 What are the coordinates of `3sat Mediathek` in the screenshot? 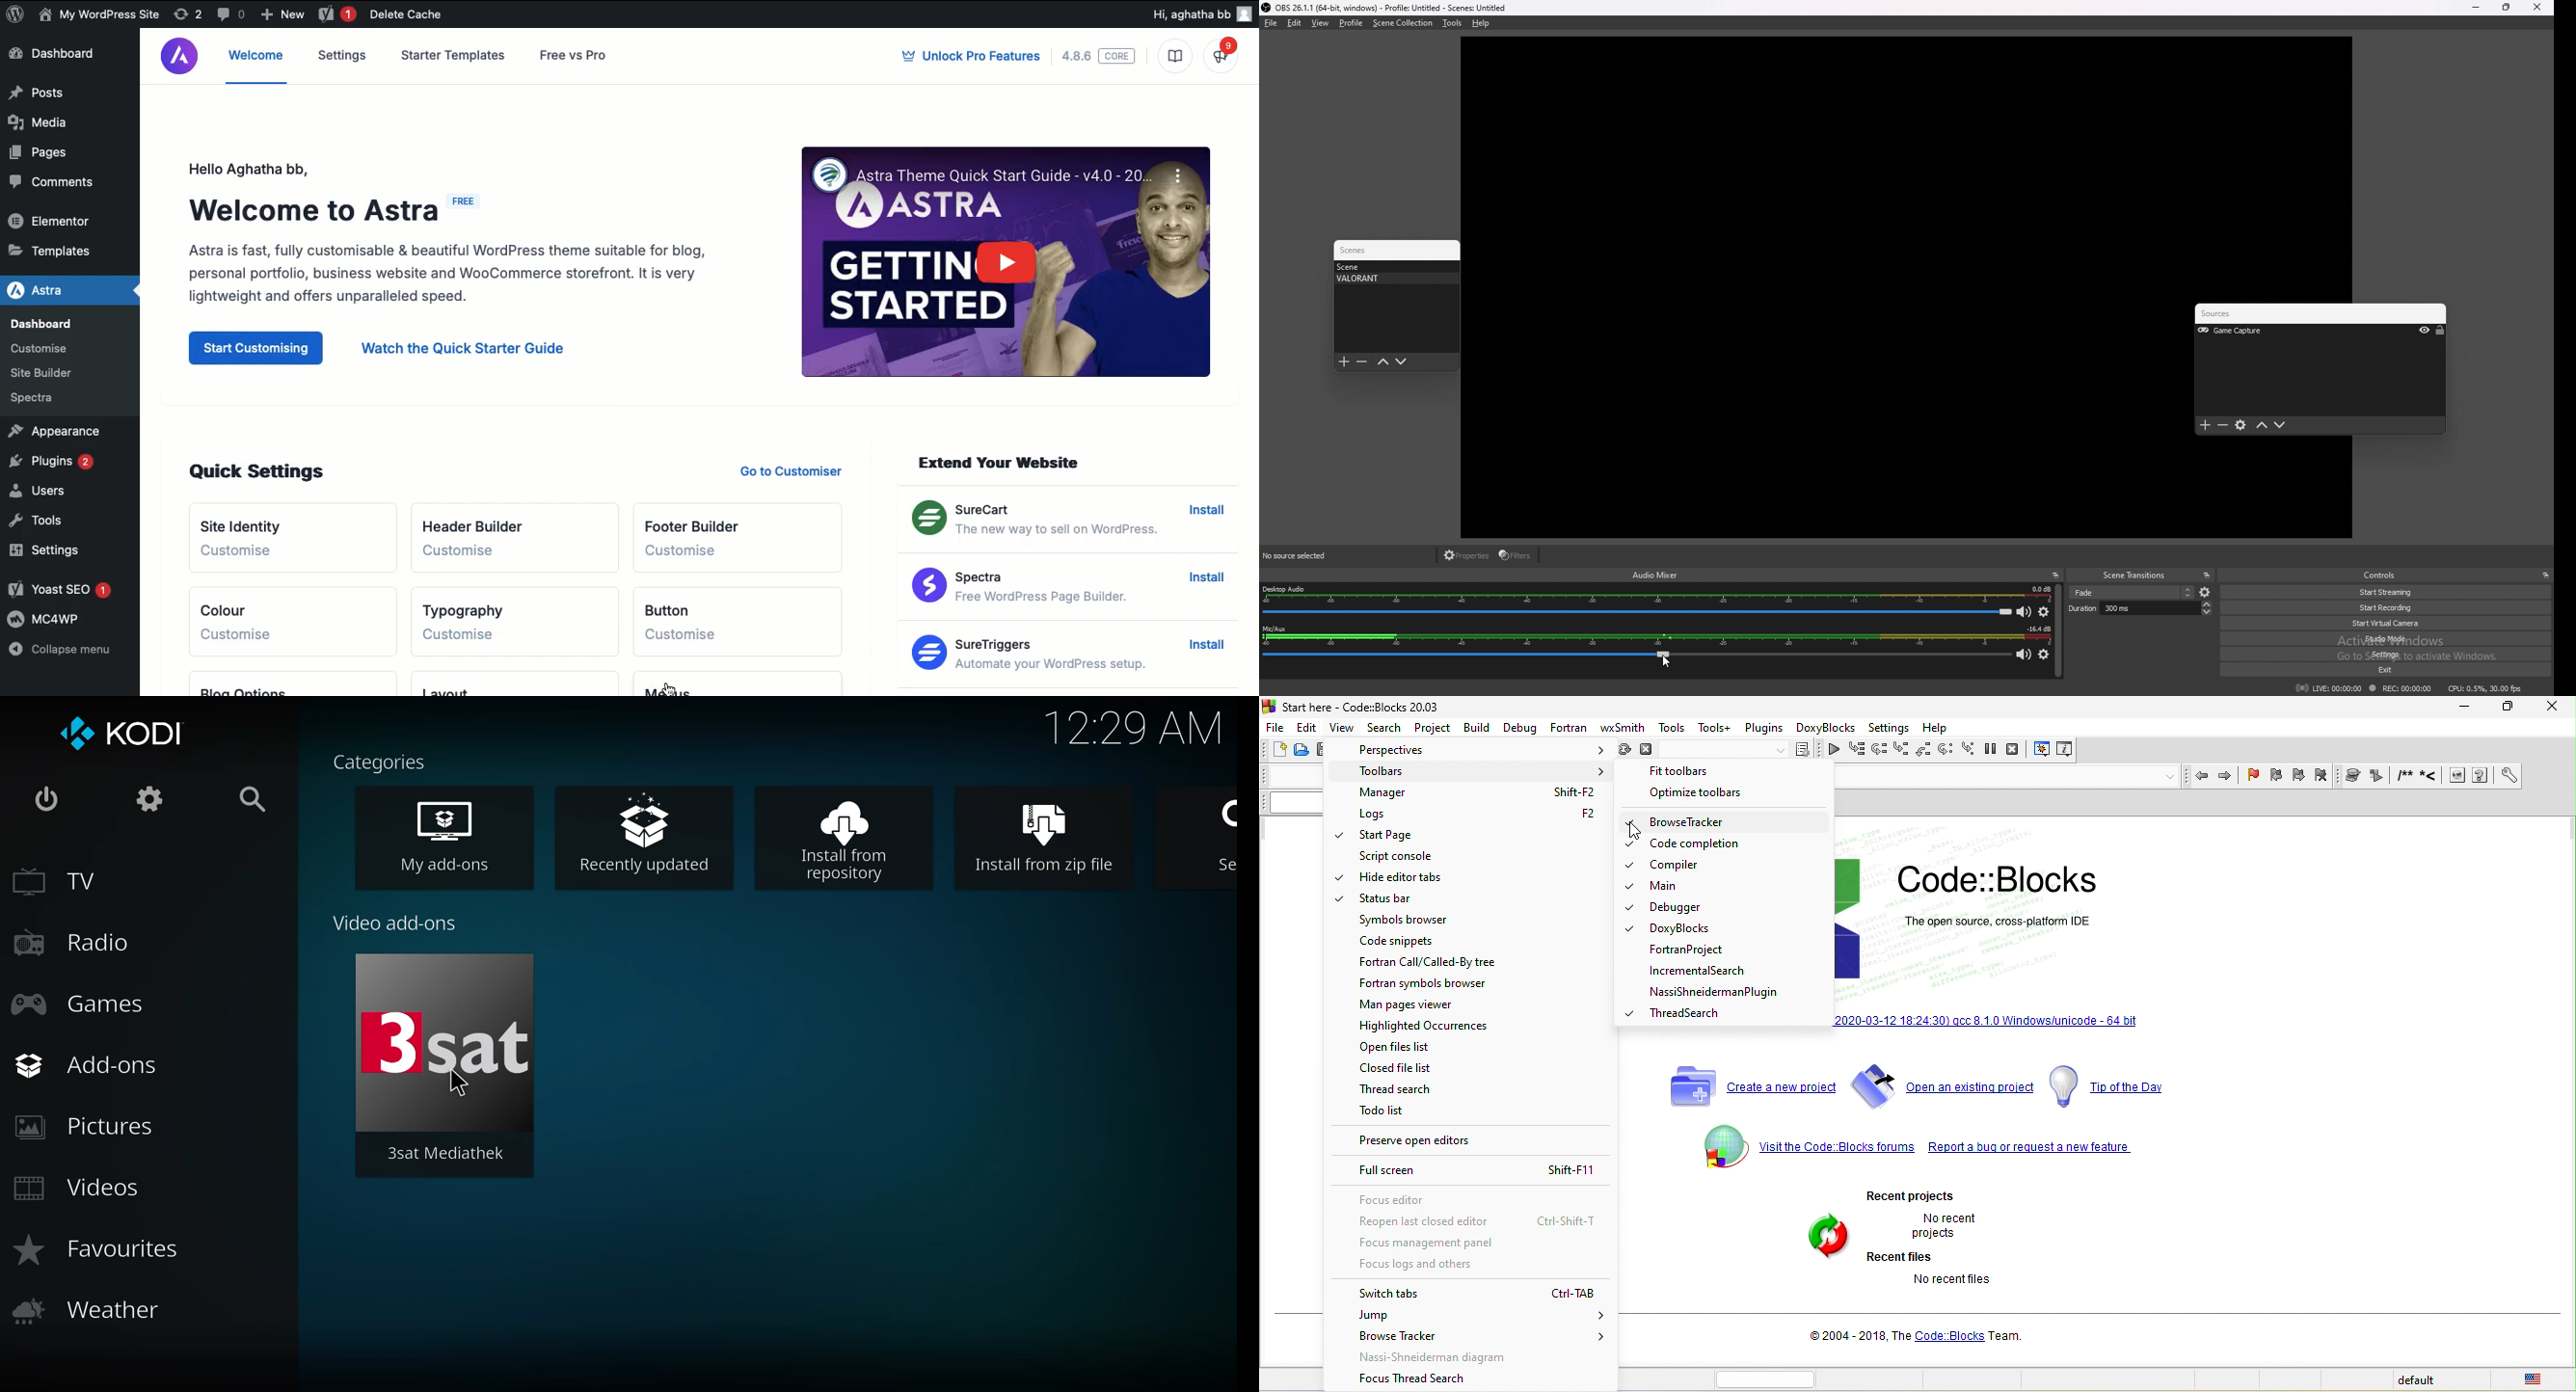 It's located at (446, 1154).